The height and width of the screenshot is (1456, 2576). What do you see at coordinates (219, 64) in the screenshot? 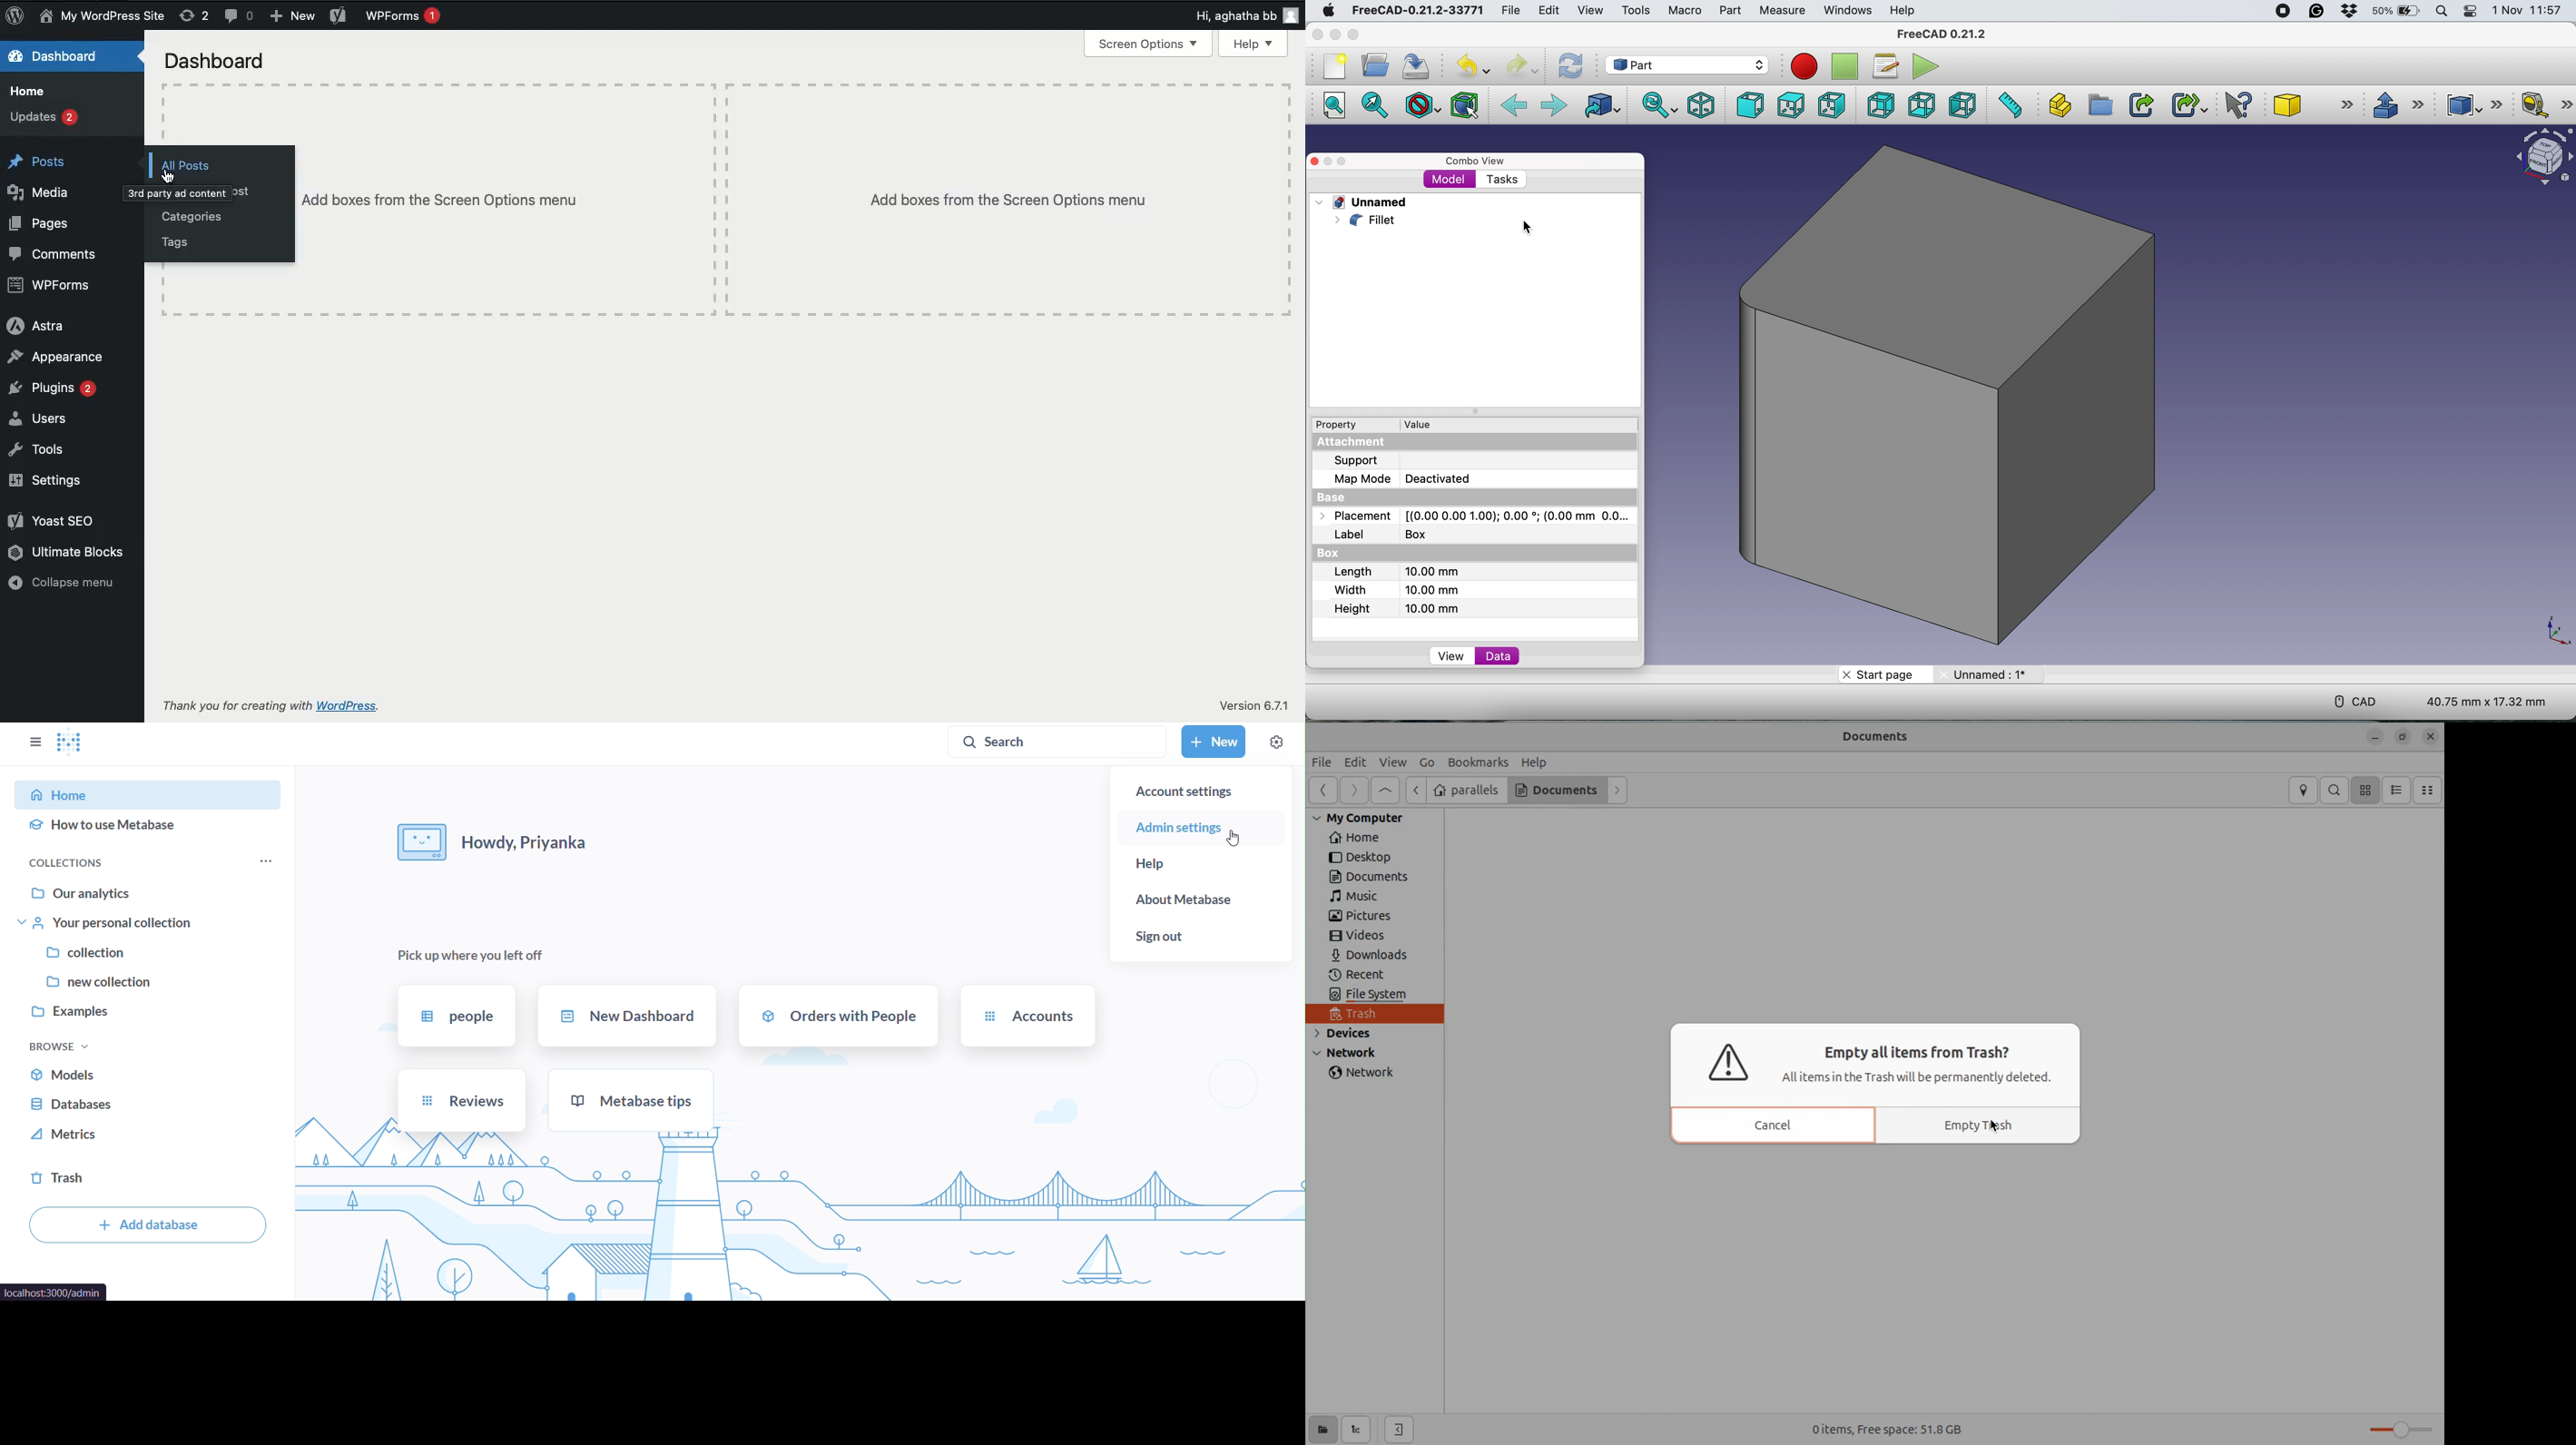
I see `screen options` at bounding box center [219, 64].